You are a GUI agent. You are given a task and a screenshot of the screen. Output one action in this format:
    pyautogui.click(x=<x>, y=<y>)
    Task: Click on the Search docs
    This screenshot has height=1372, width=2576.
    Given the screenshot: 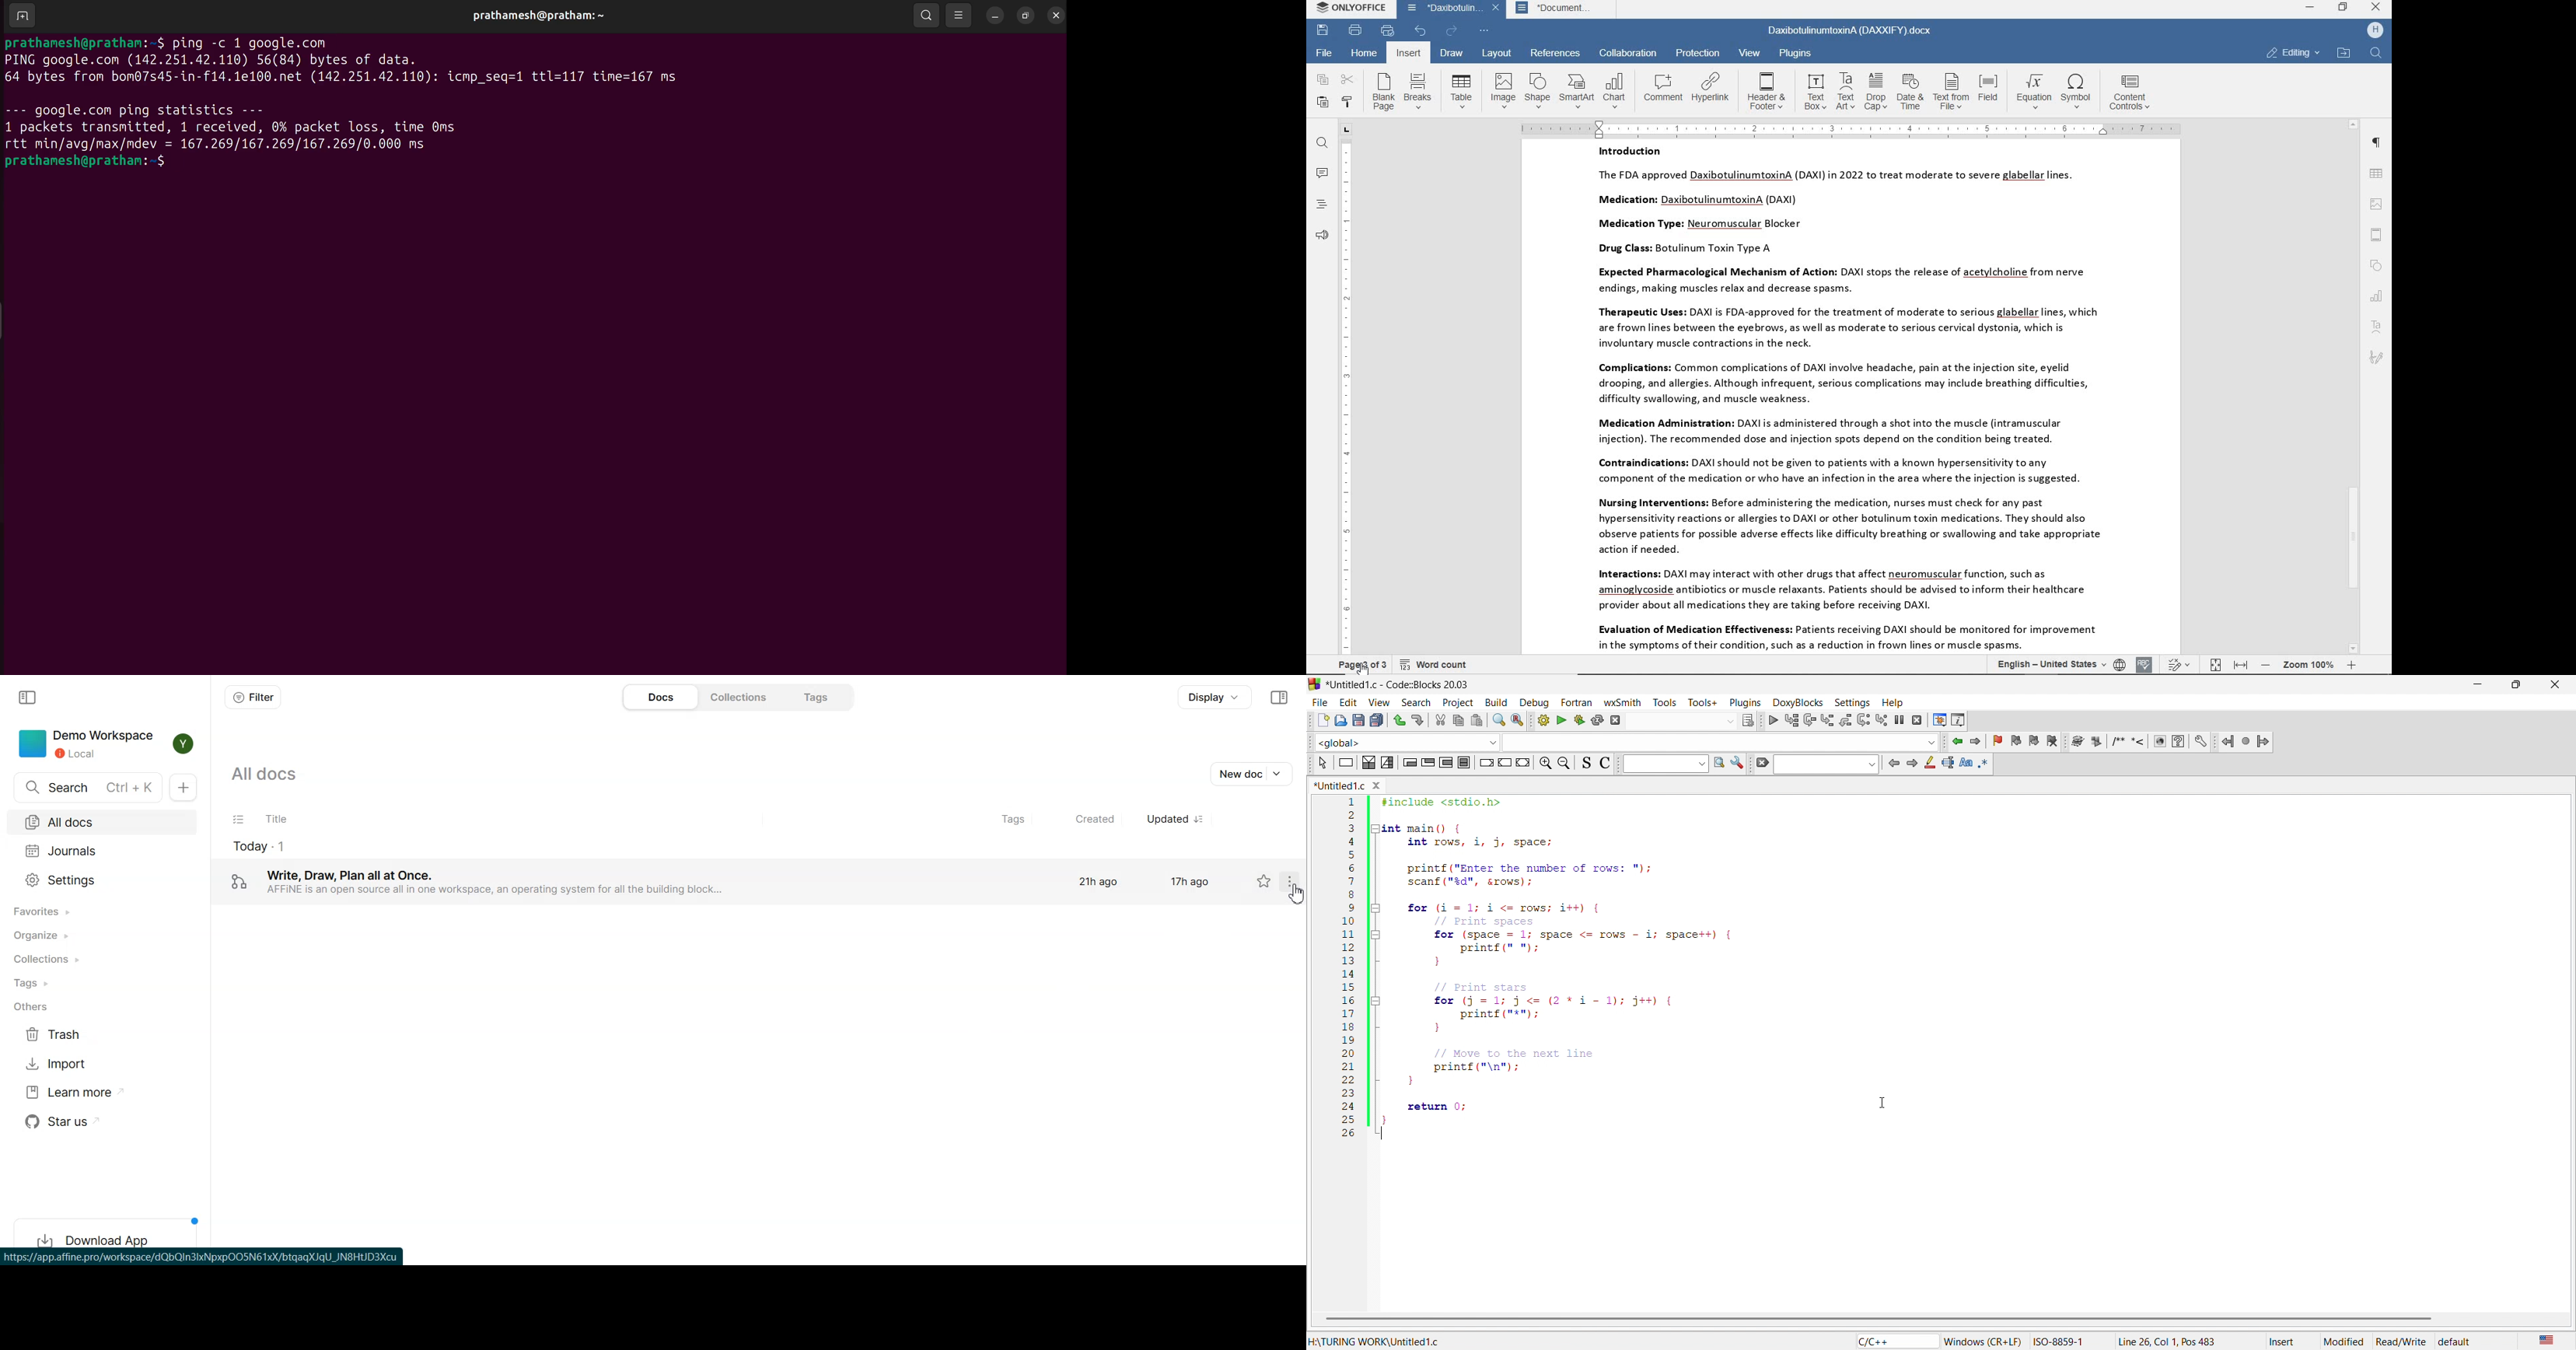 What is the action you would take?
    pyautogui.click(x=86, y=787)
    